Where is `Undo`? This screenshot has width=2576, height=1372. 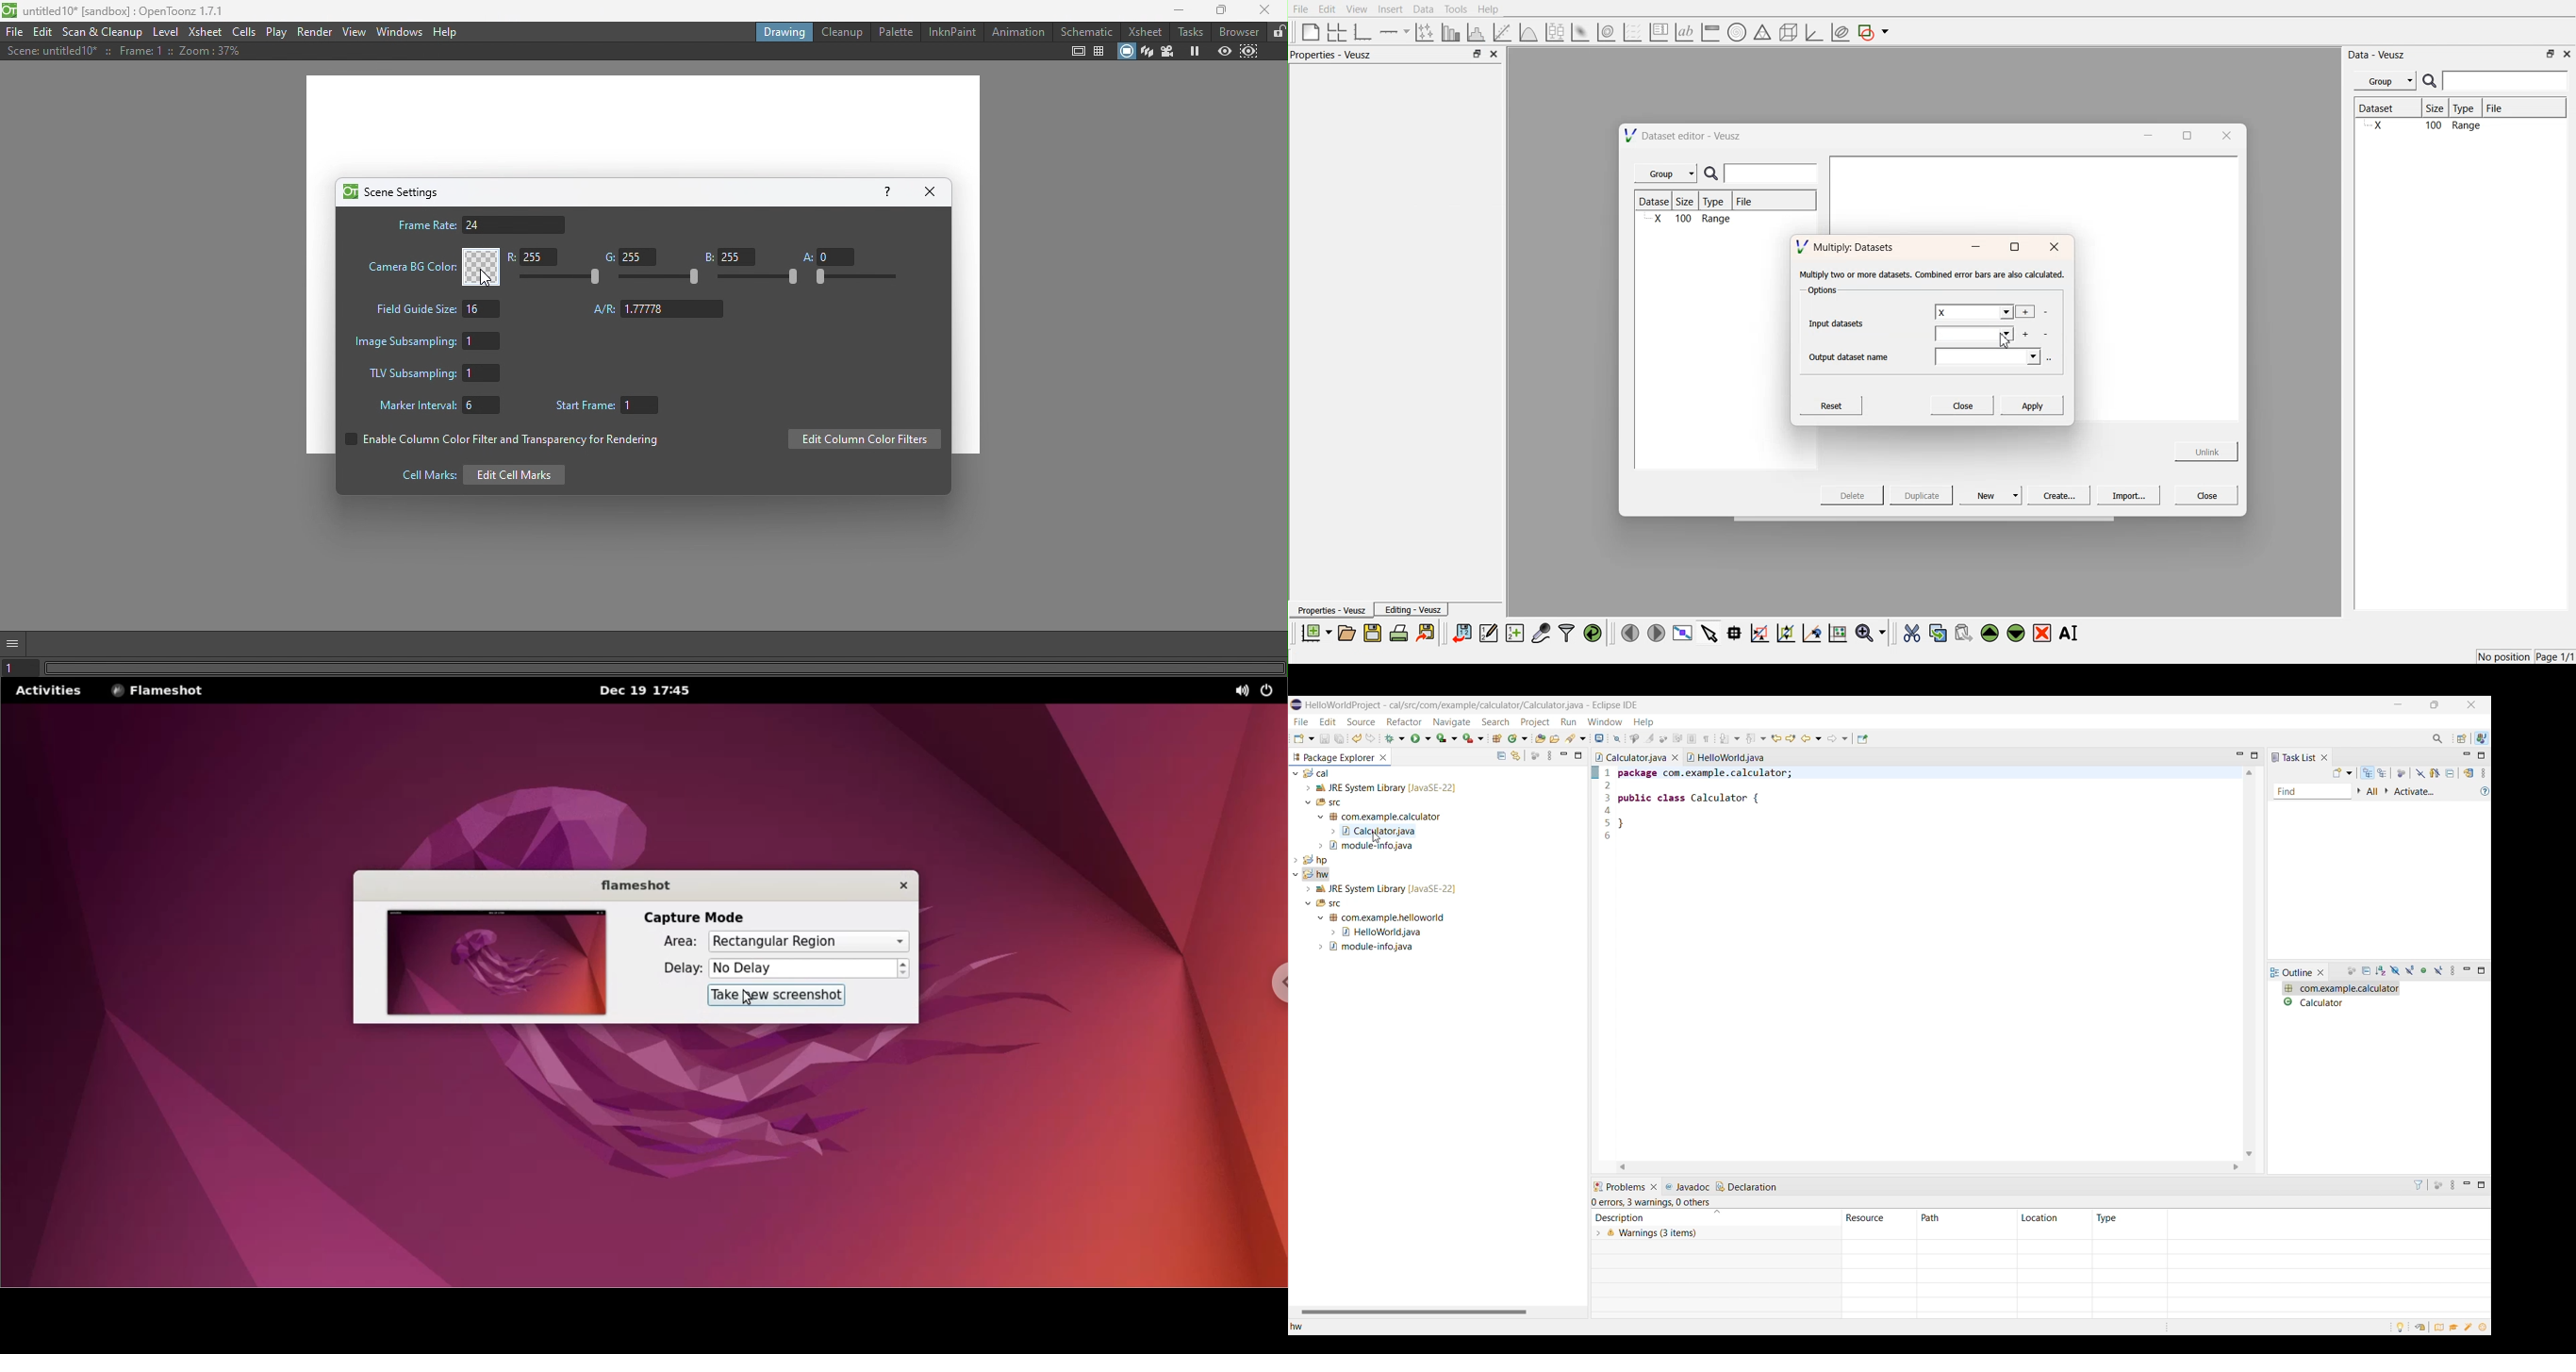 Undo is located at coordinates (1370, 738).